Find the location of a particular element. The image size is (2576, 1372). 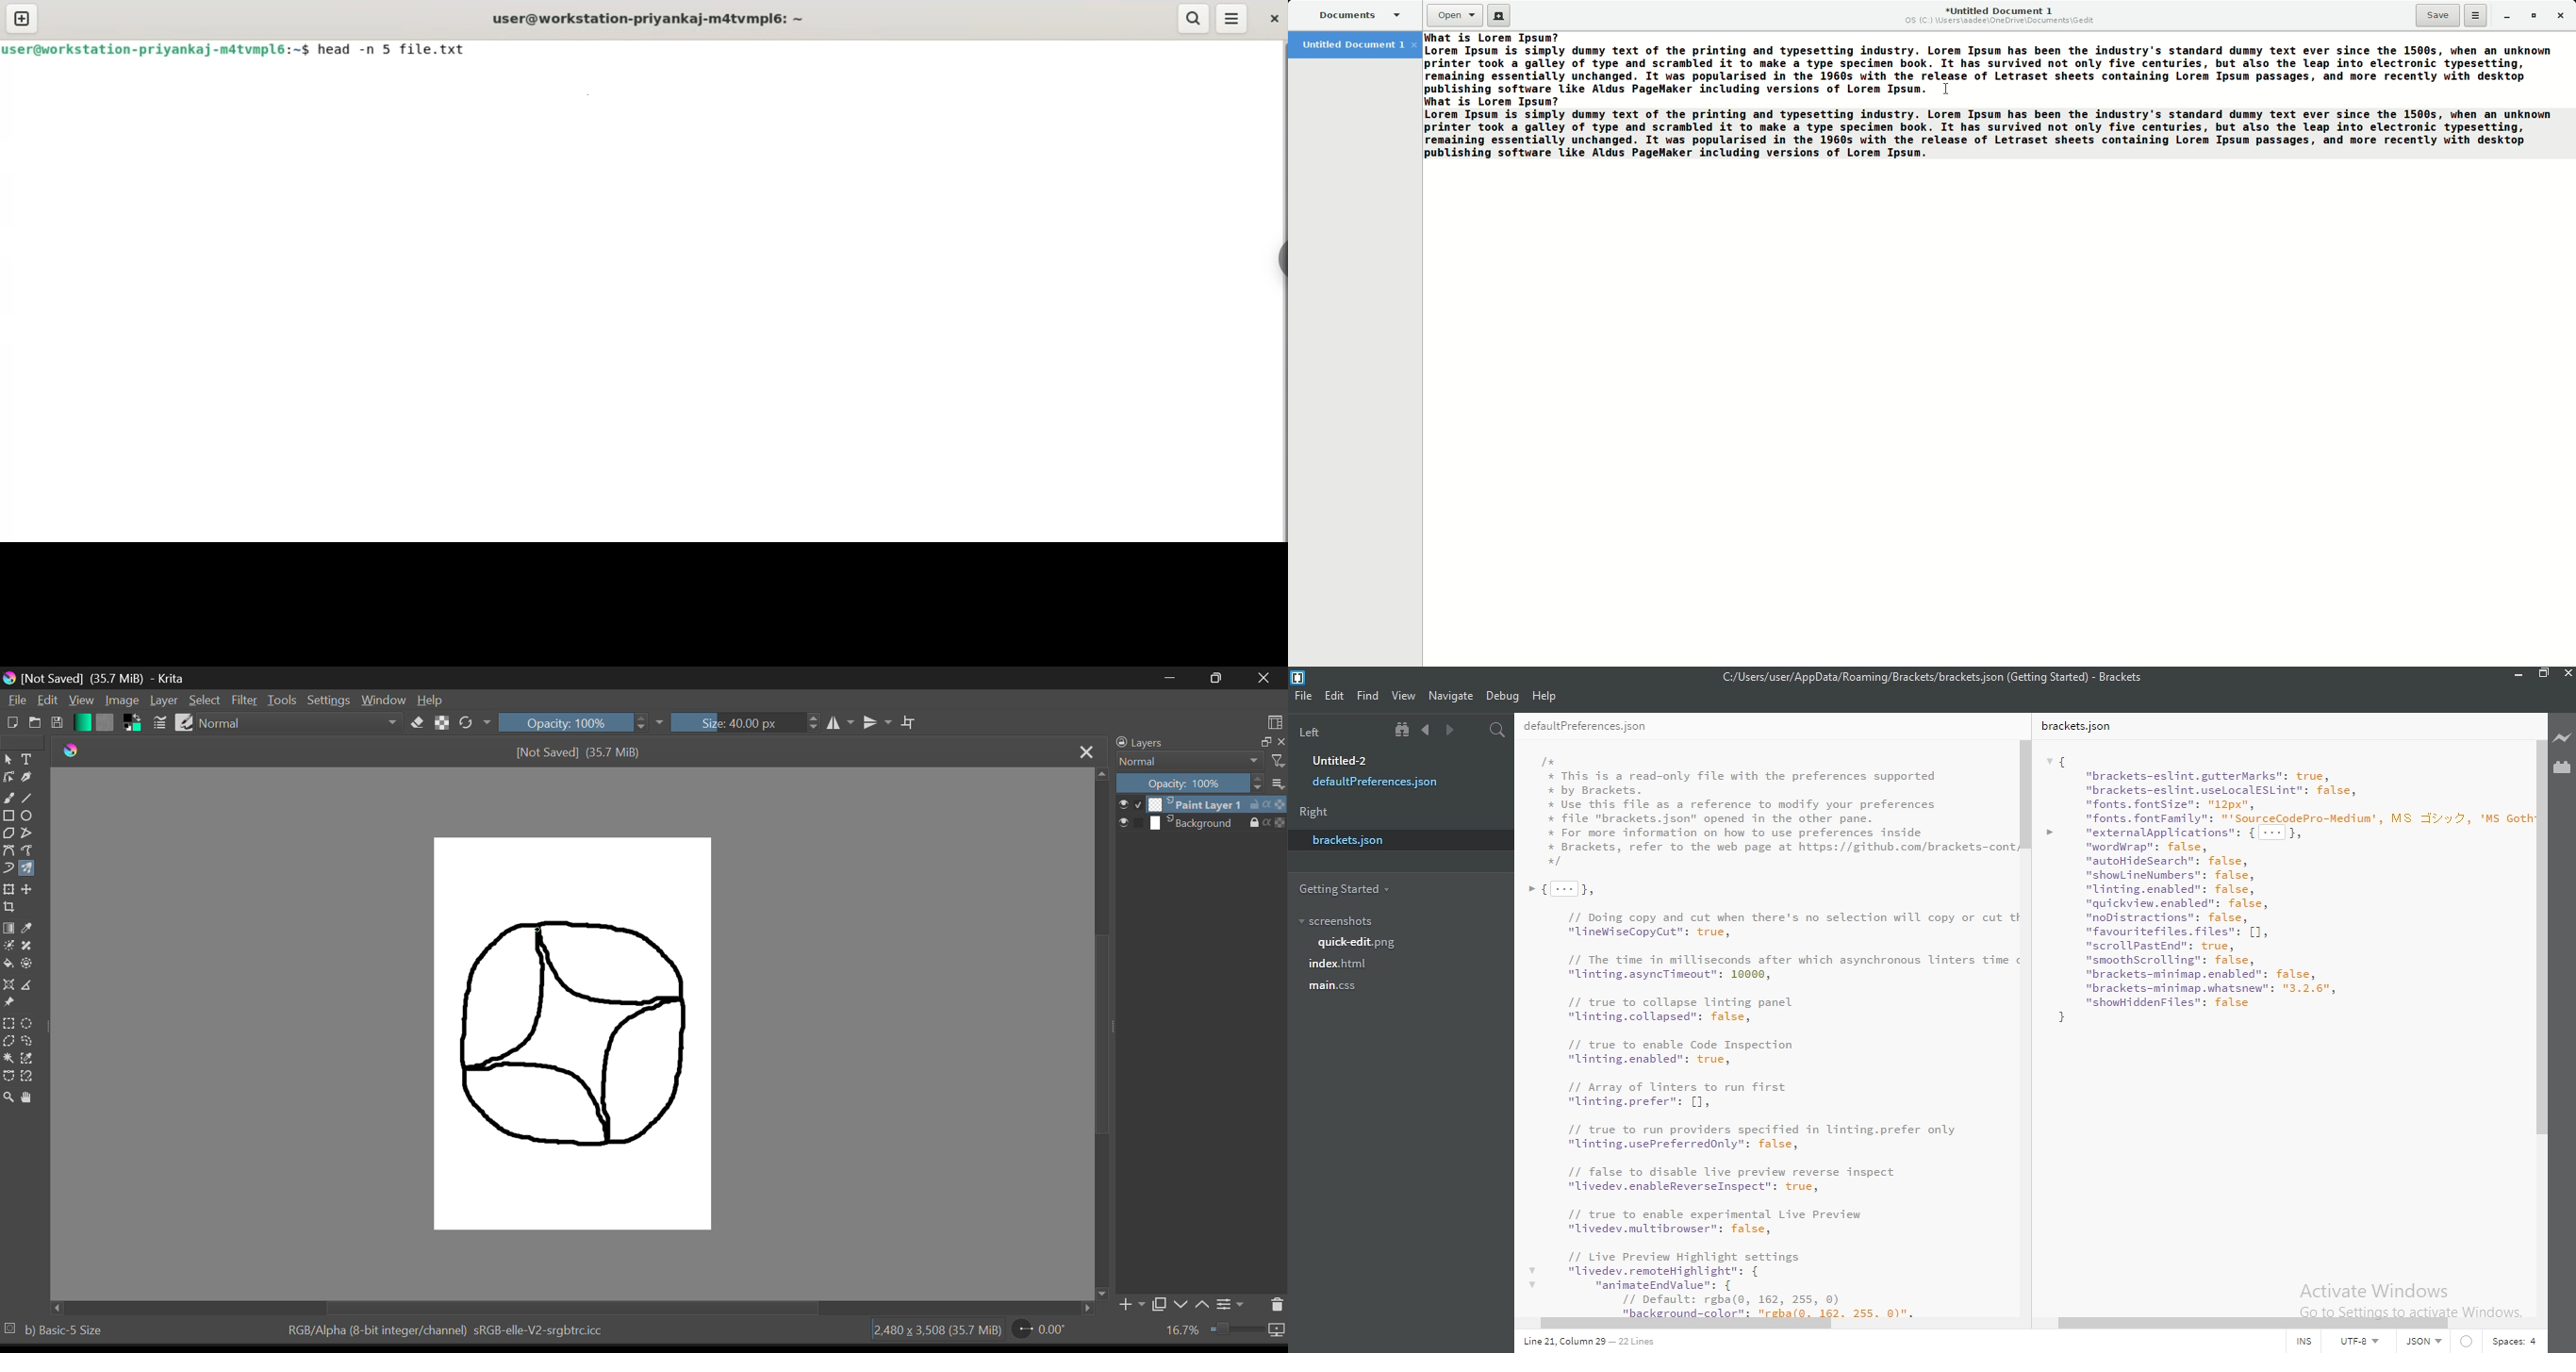

file is located at coordinates (1302, 696).